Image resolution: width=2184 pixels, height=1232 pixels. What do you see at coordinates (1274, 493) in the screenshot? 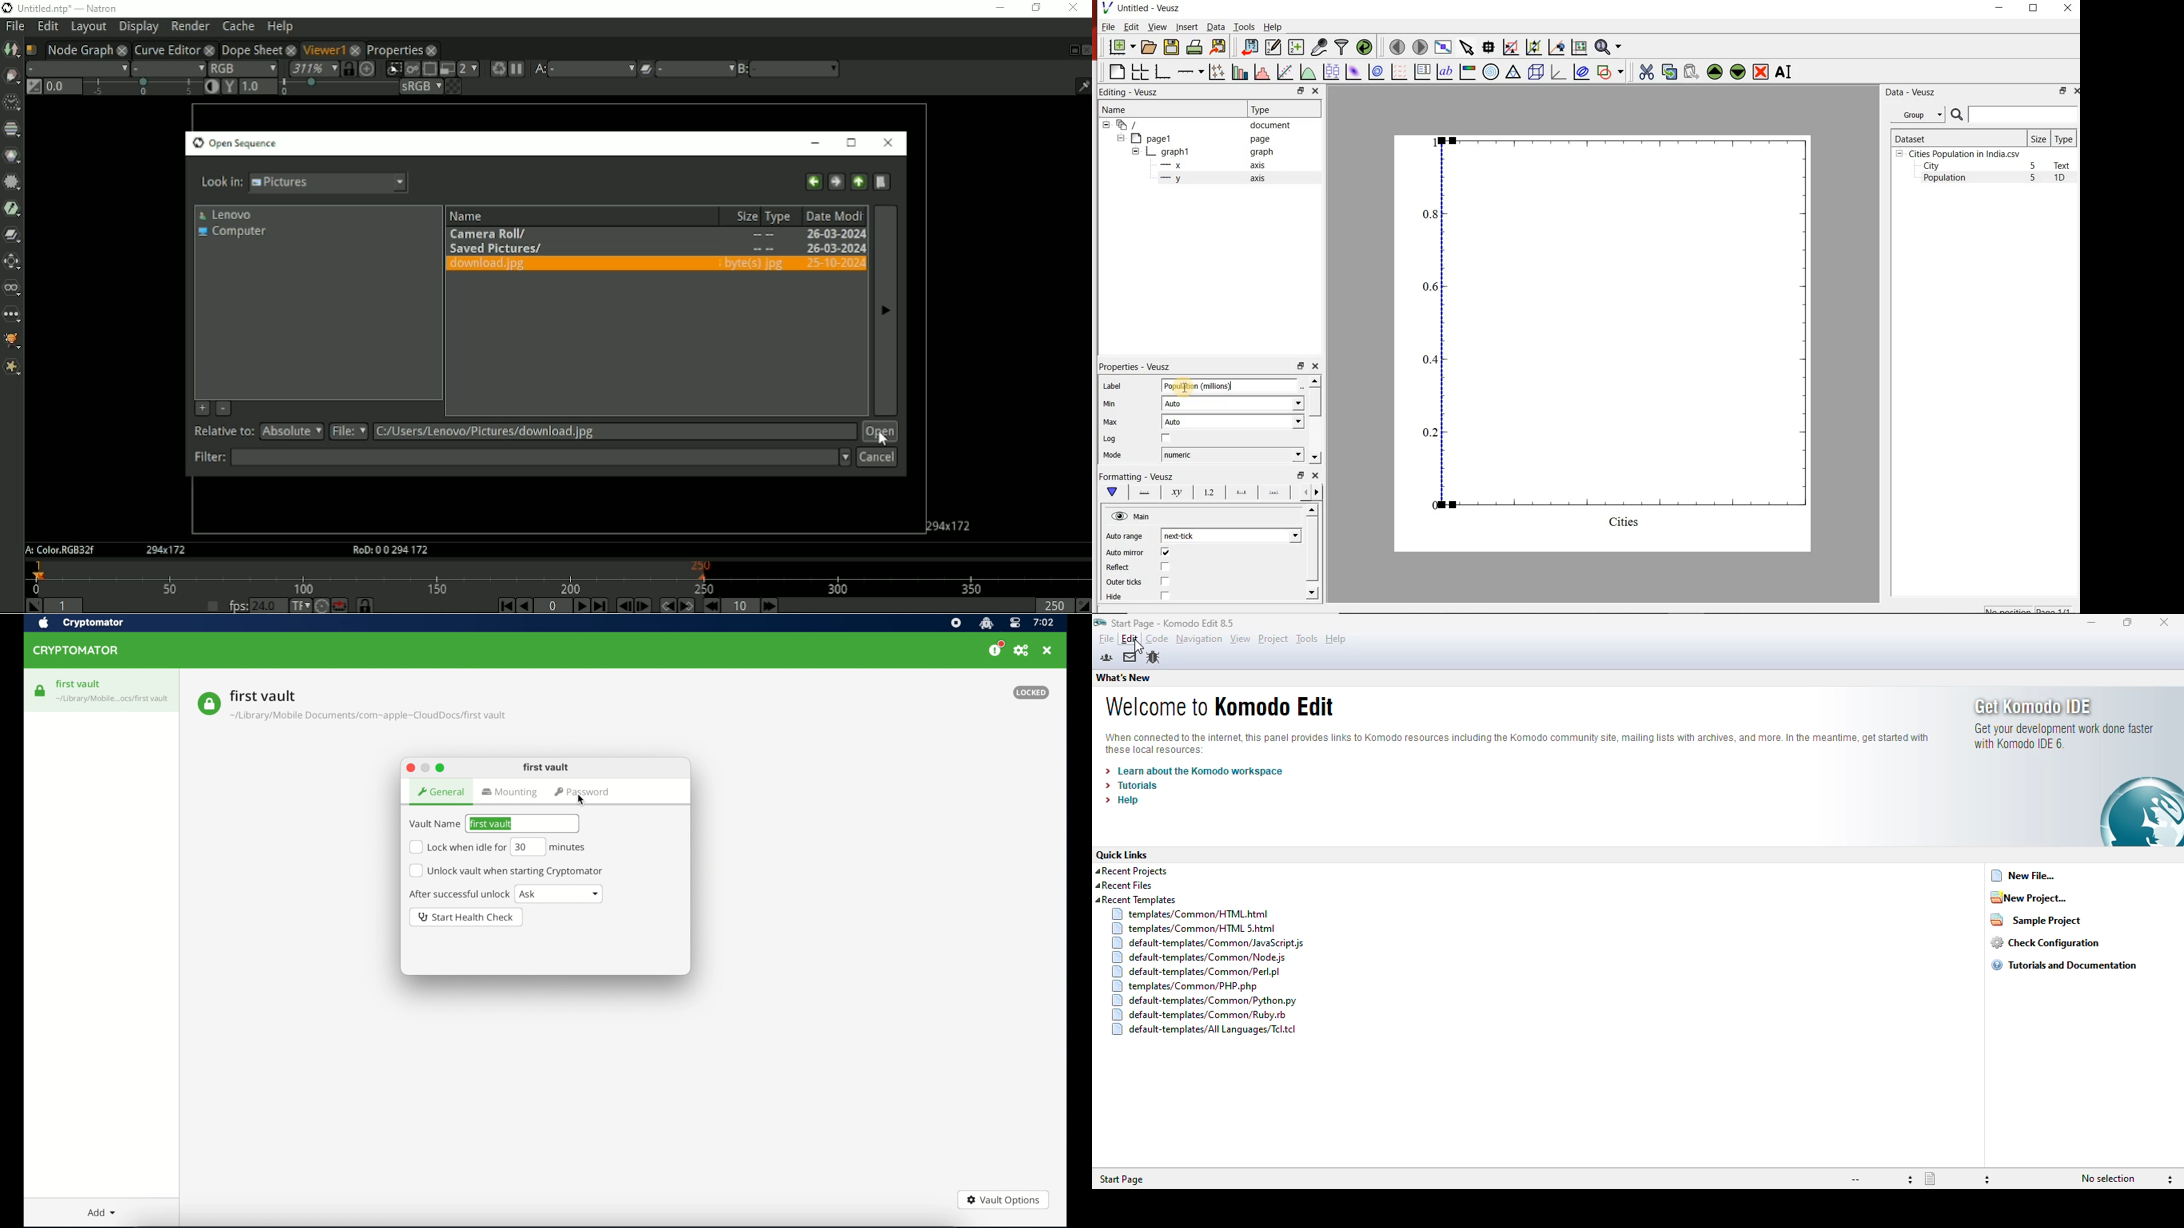
I see `minor ticks` at bounding box center [1274, 493].